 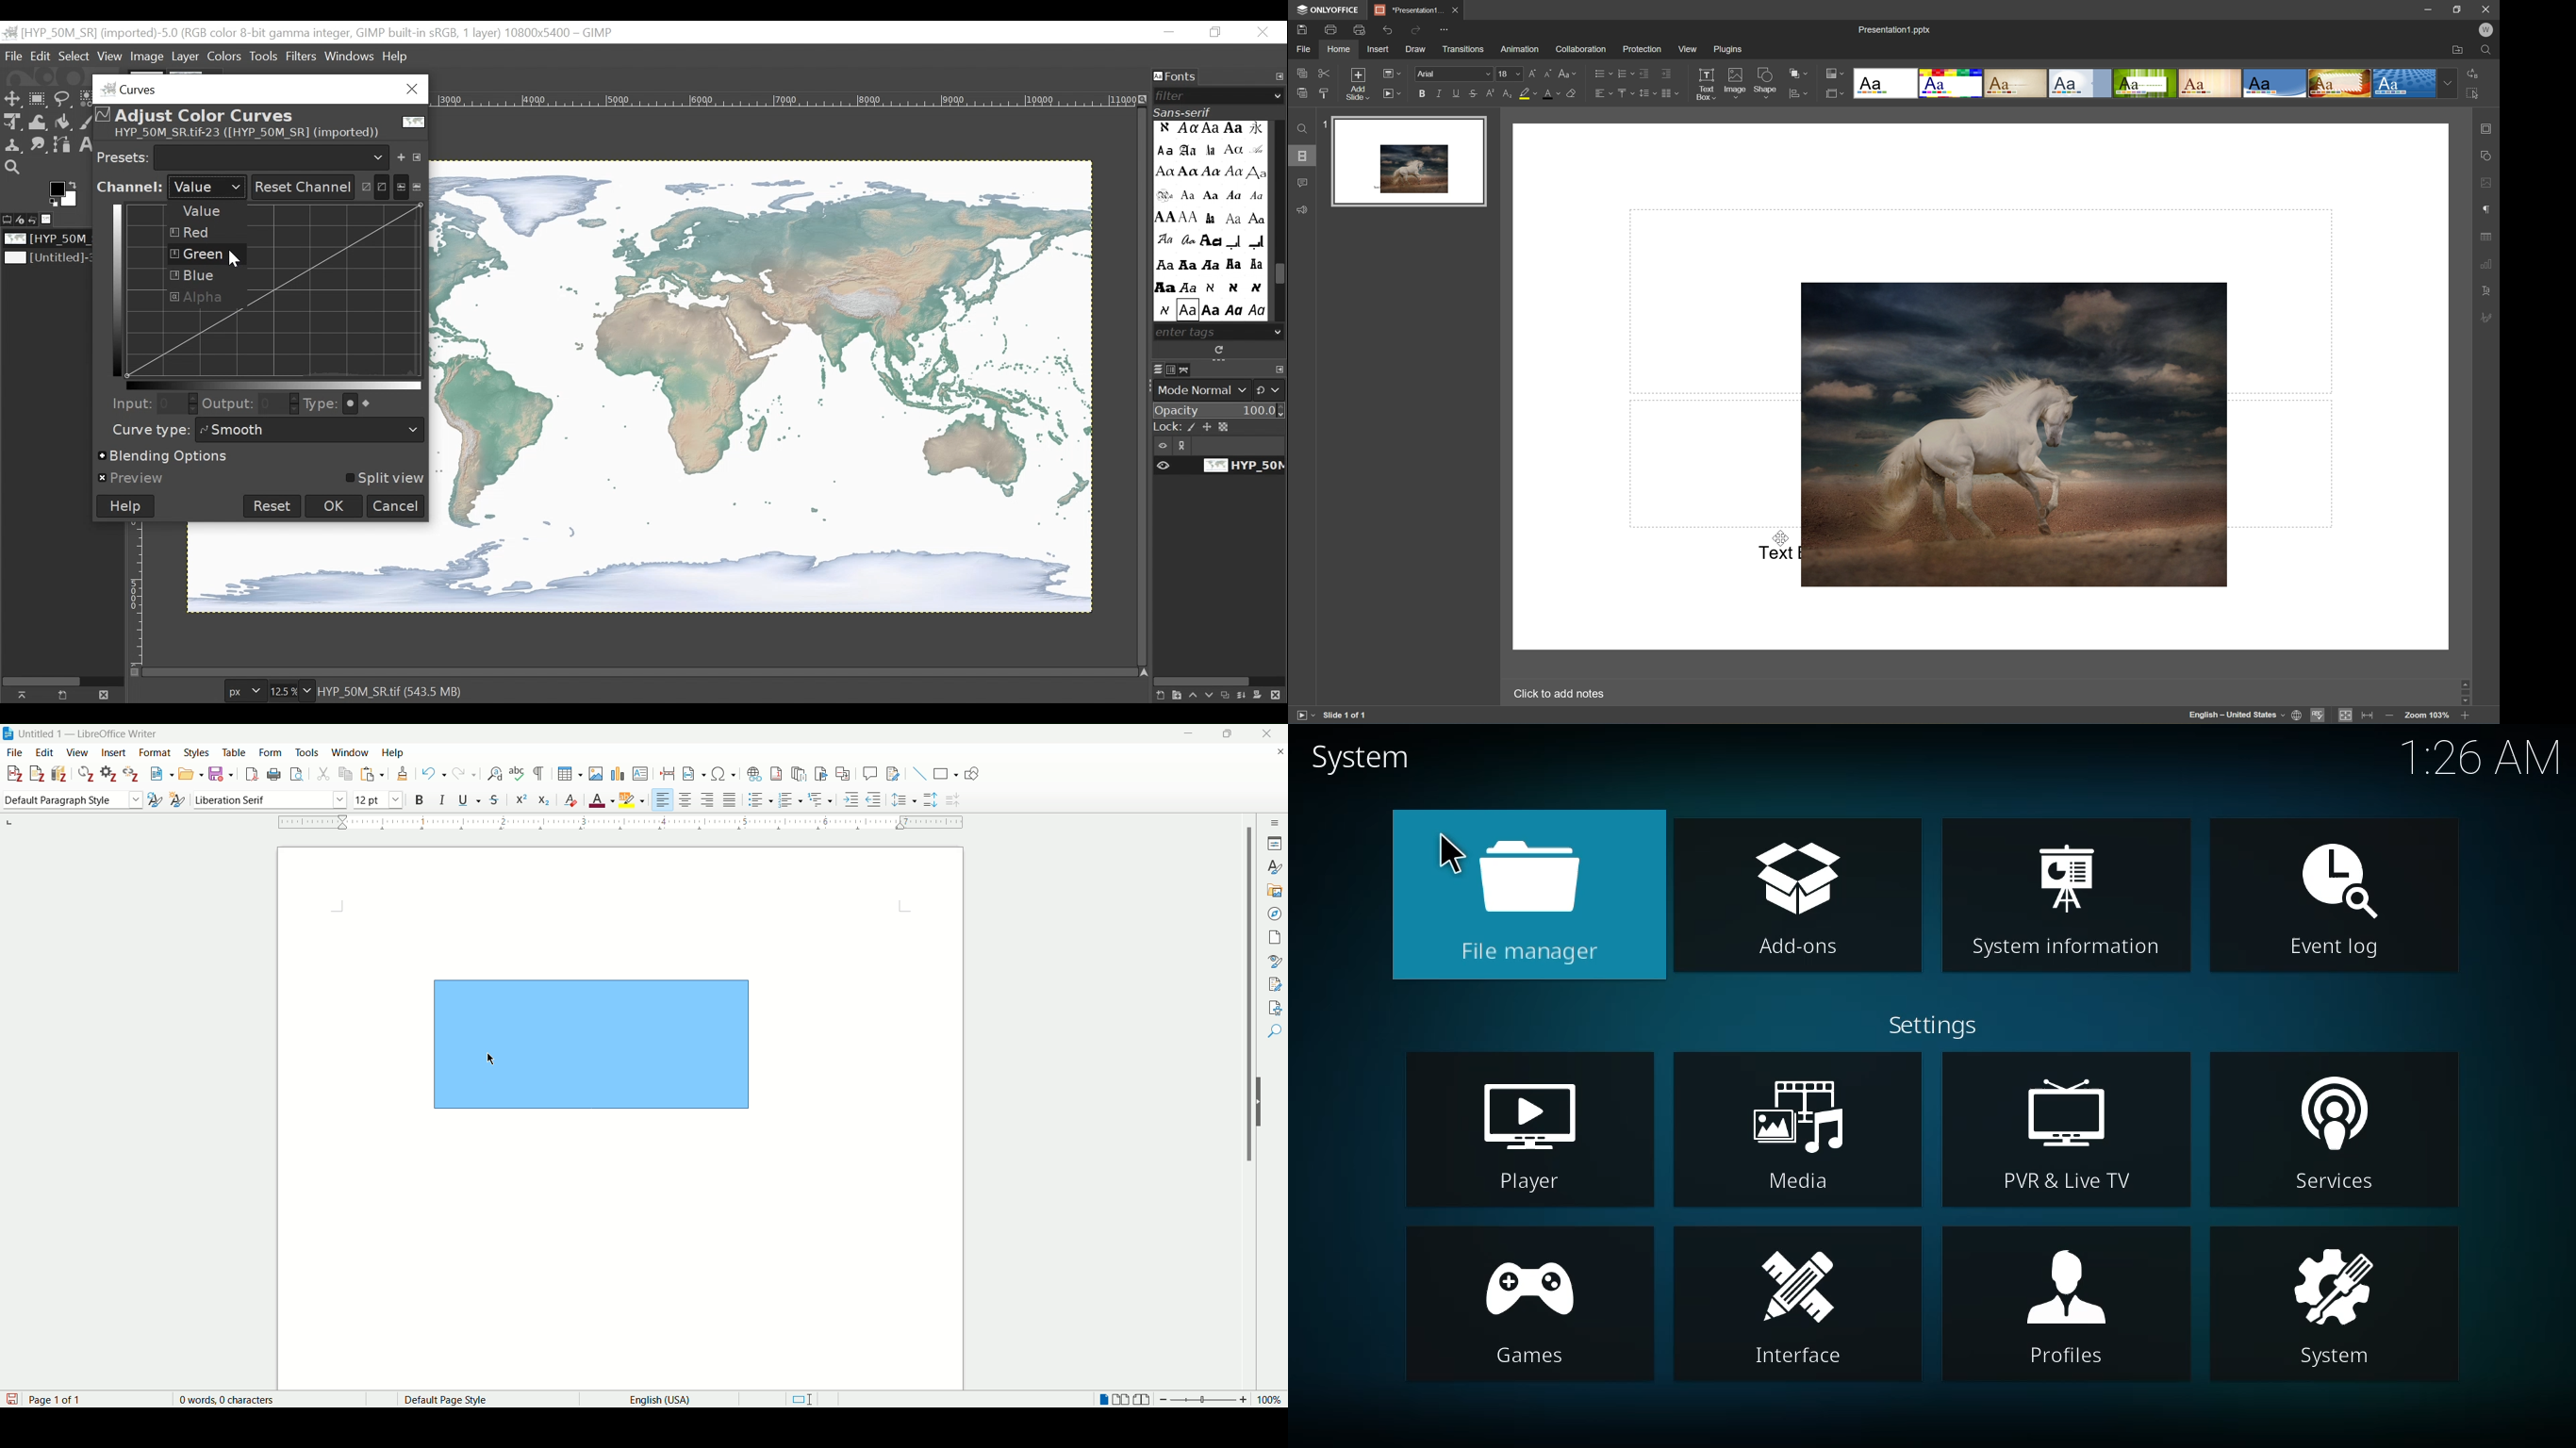 I want to click on file manager, so click(x=1530, y=895).